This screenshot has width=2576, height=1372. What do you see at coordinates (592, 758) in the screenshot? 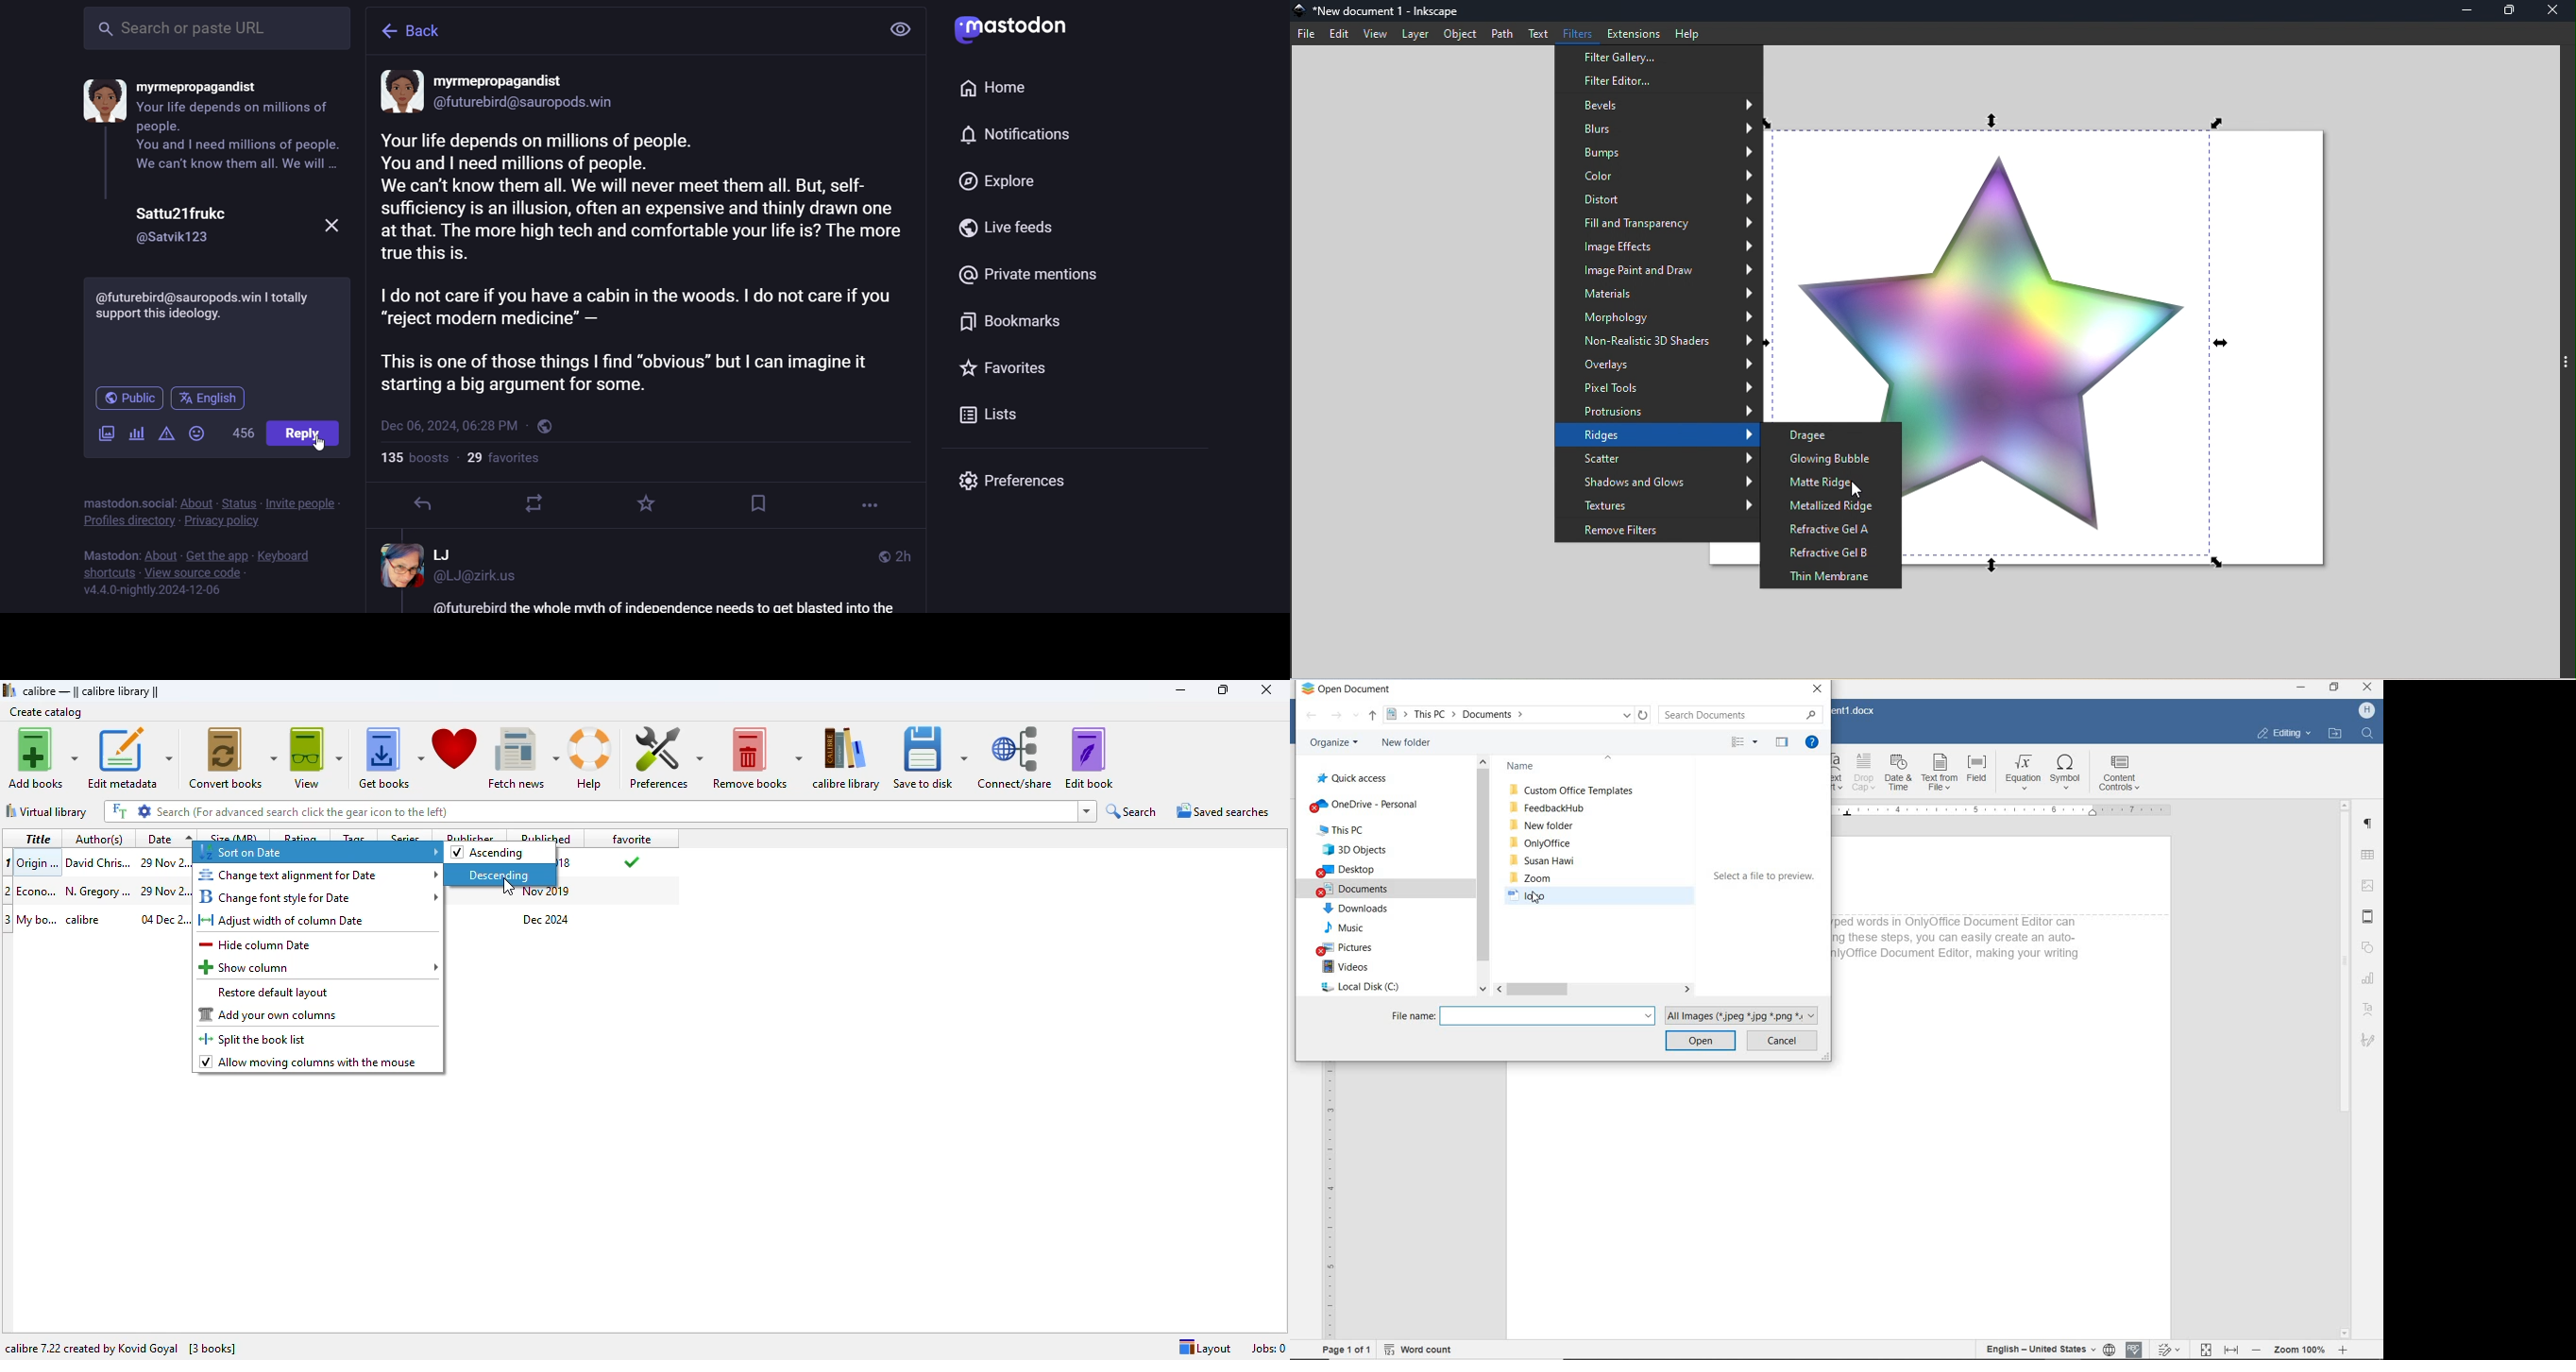
I see `help` at bounding box center [592, 758].